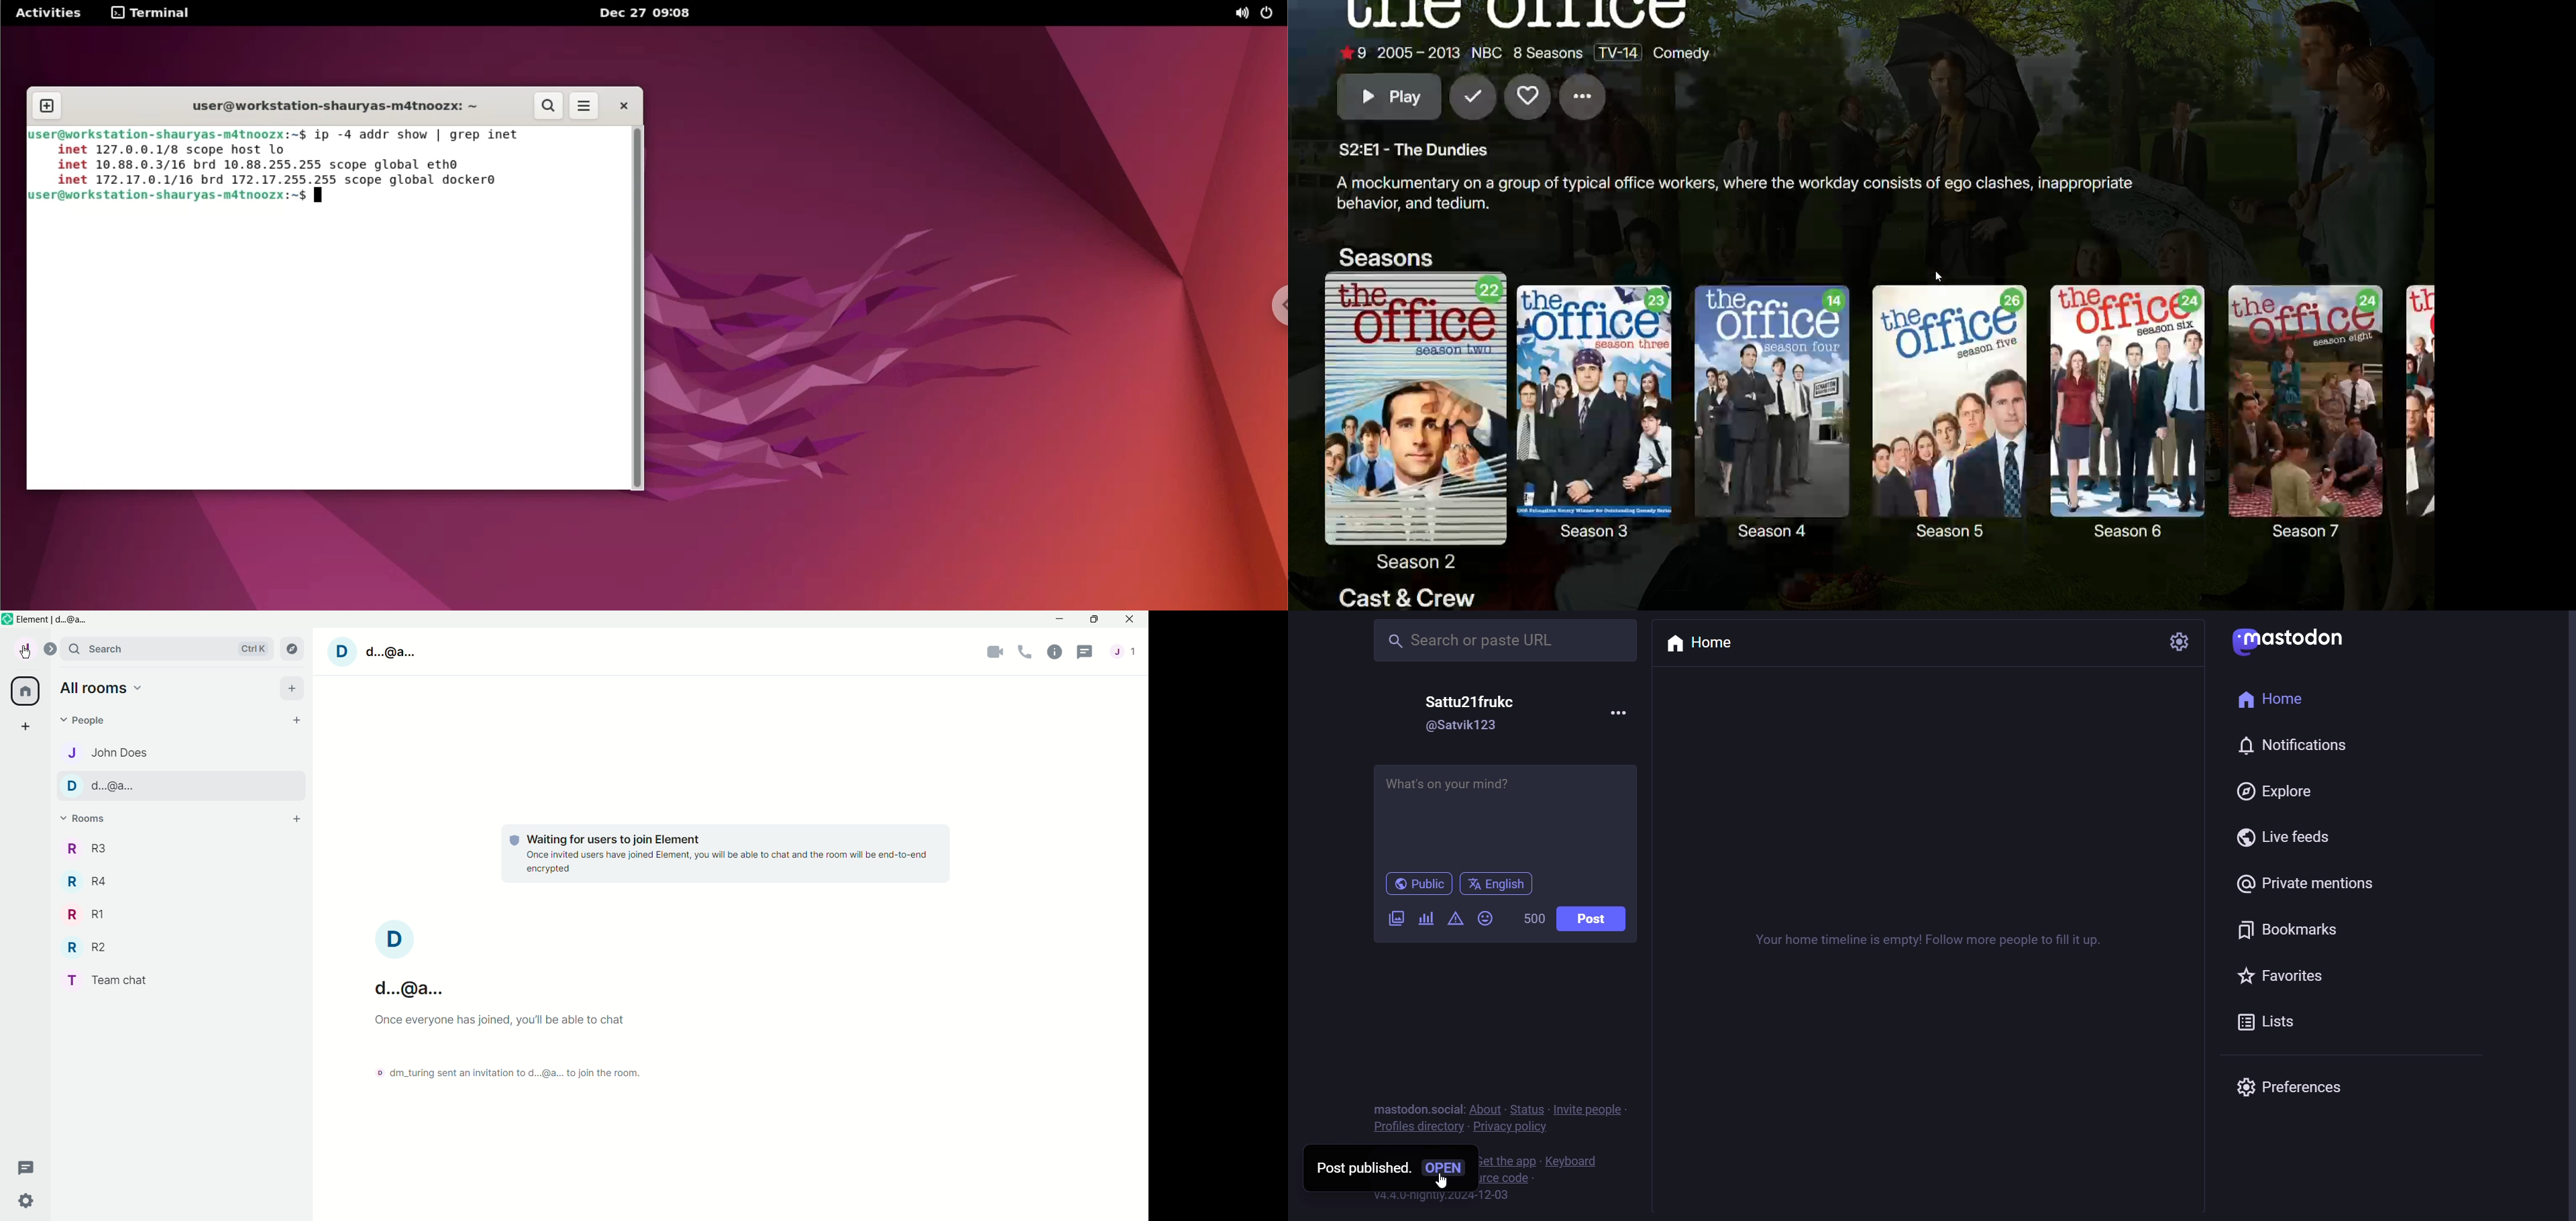  I want to click on All rooms, so click(24, 691).